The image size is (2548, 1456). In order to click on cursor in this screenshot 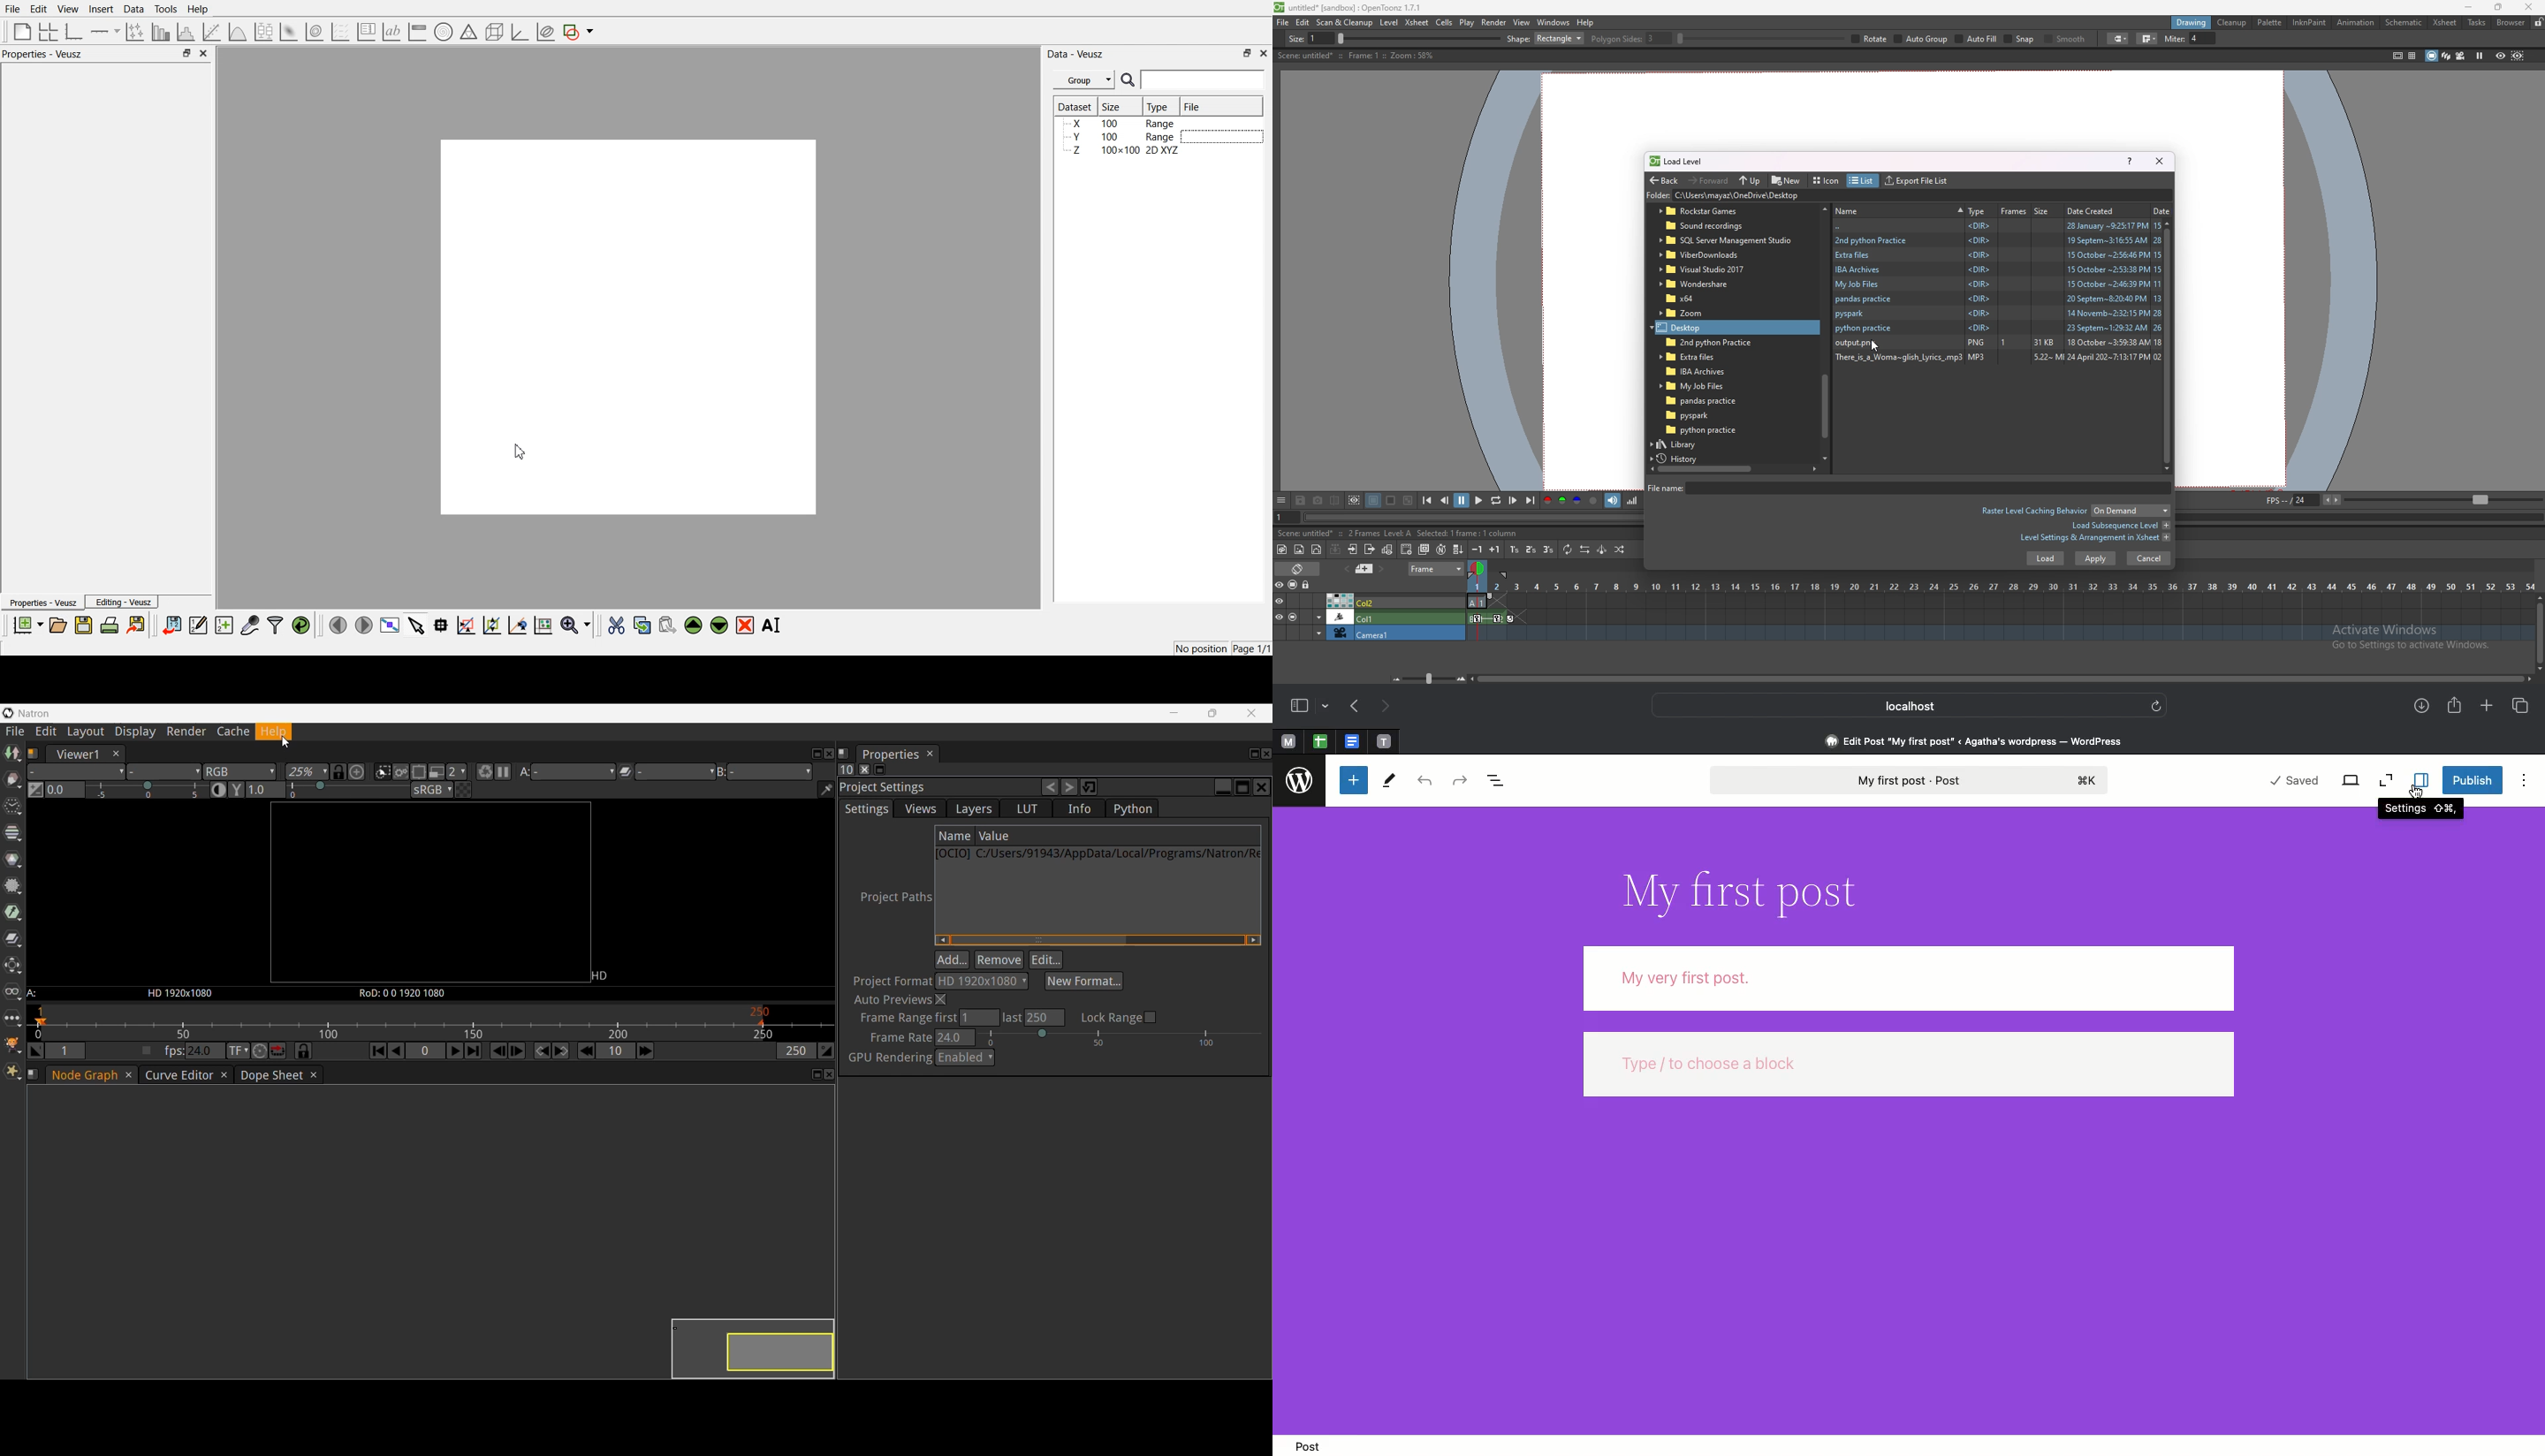, I will do `click(2416, 792)`.